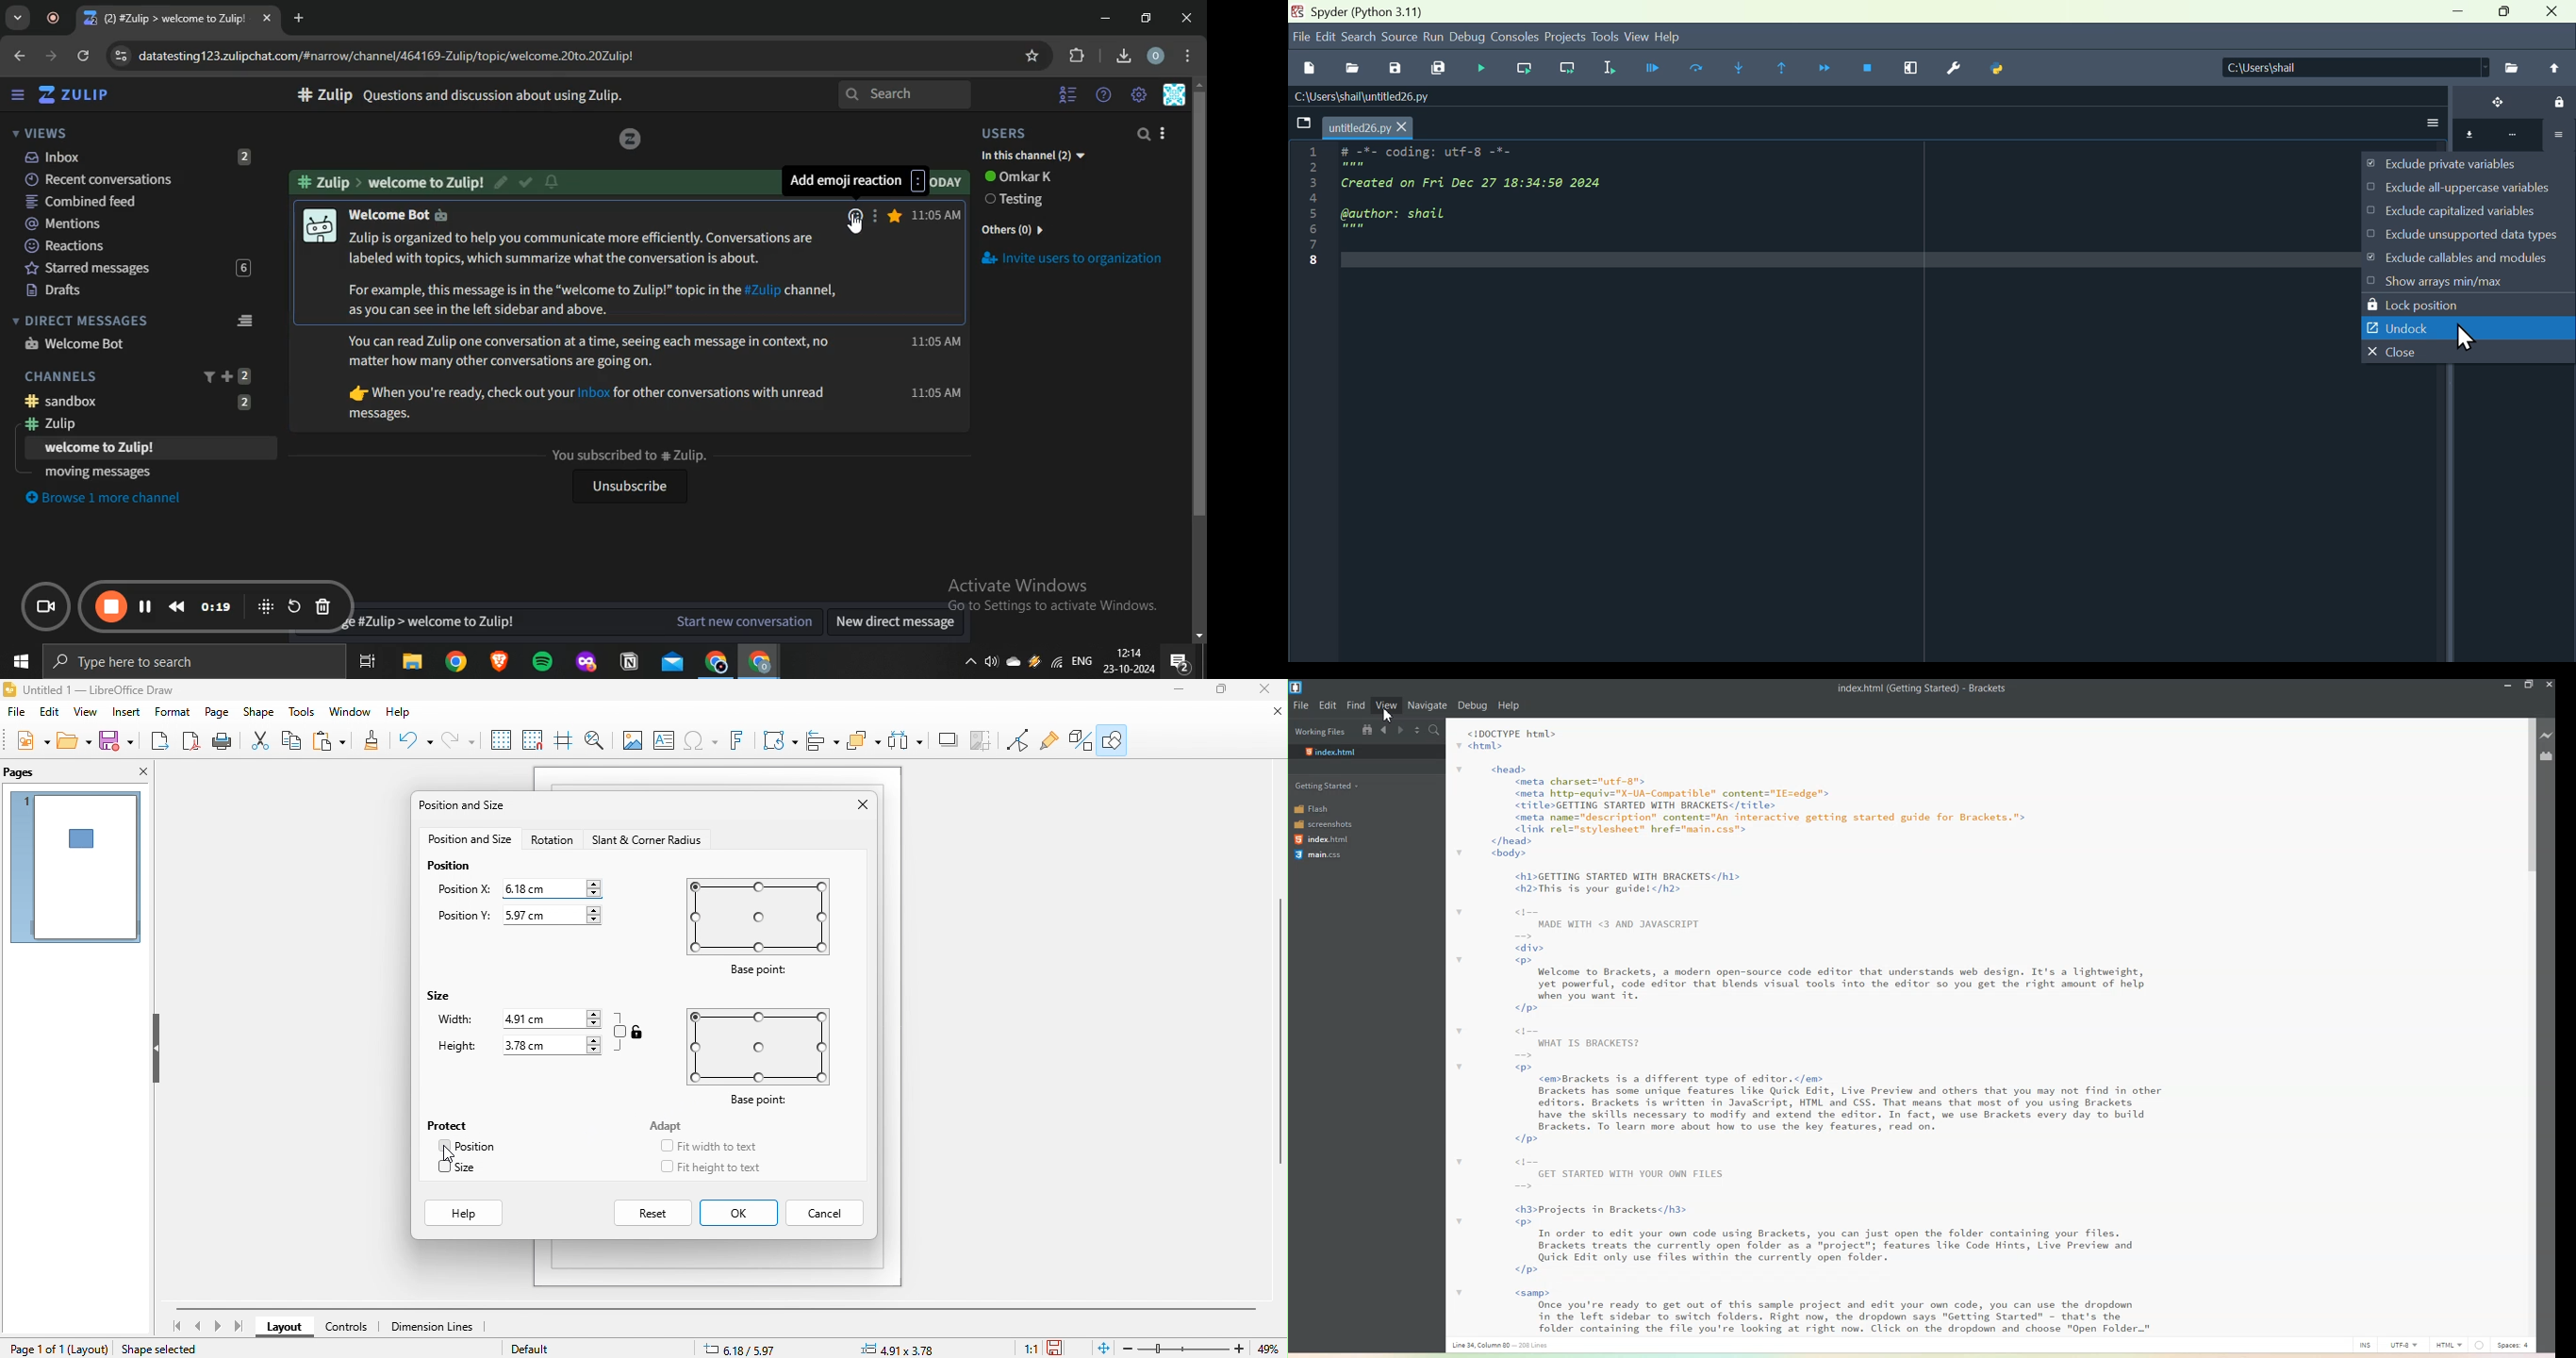 The image size is (2576, 1372). What do you see at coordinates (1827, 70) in the screenshot?
I see `Continue execution until next function` at bounding box center [1827, 70].